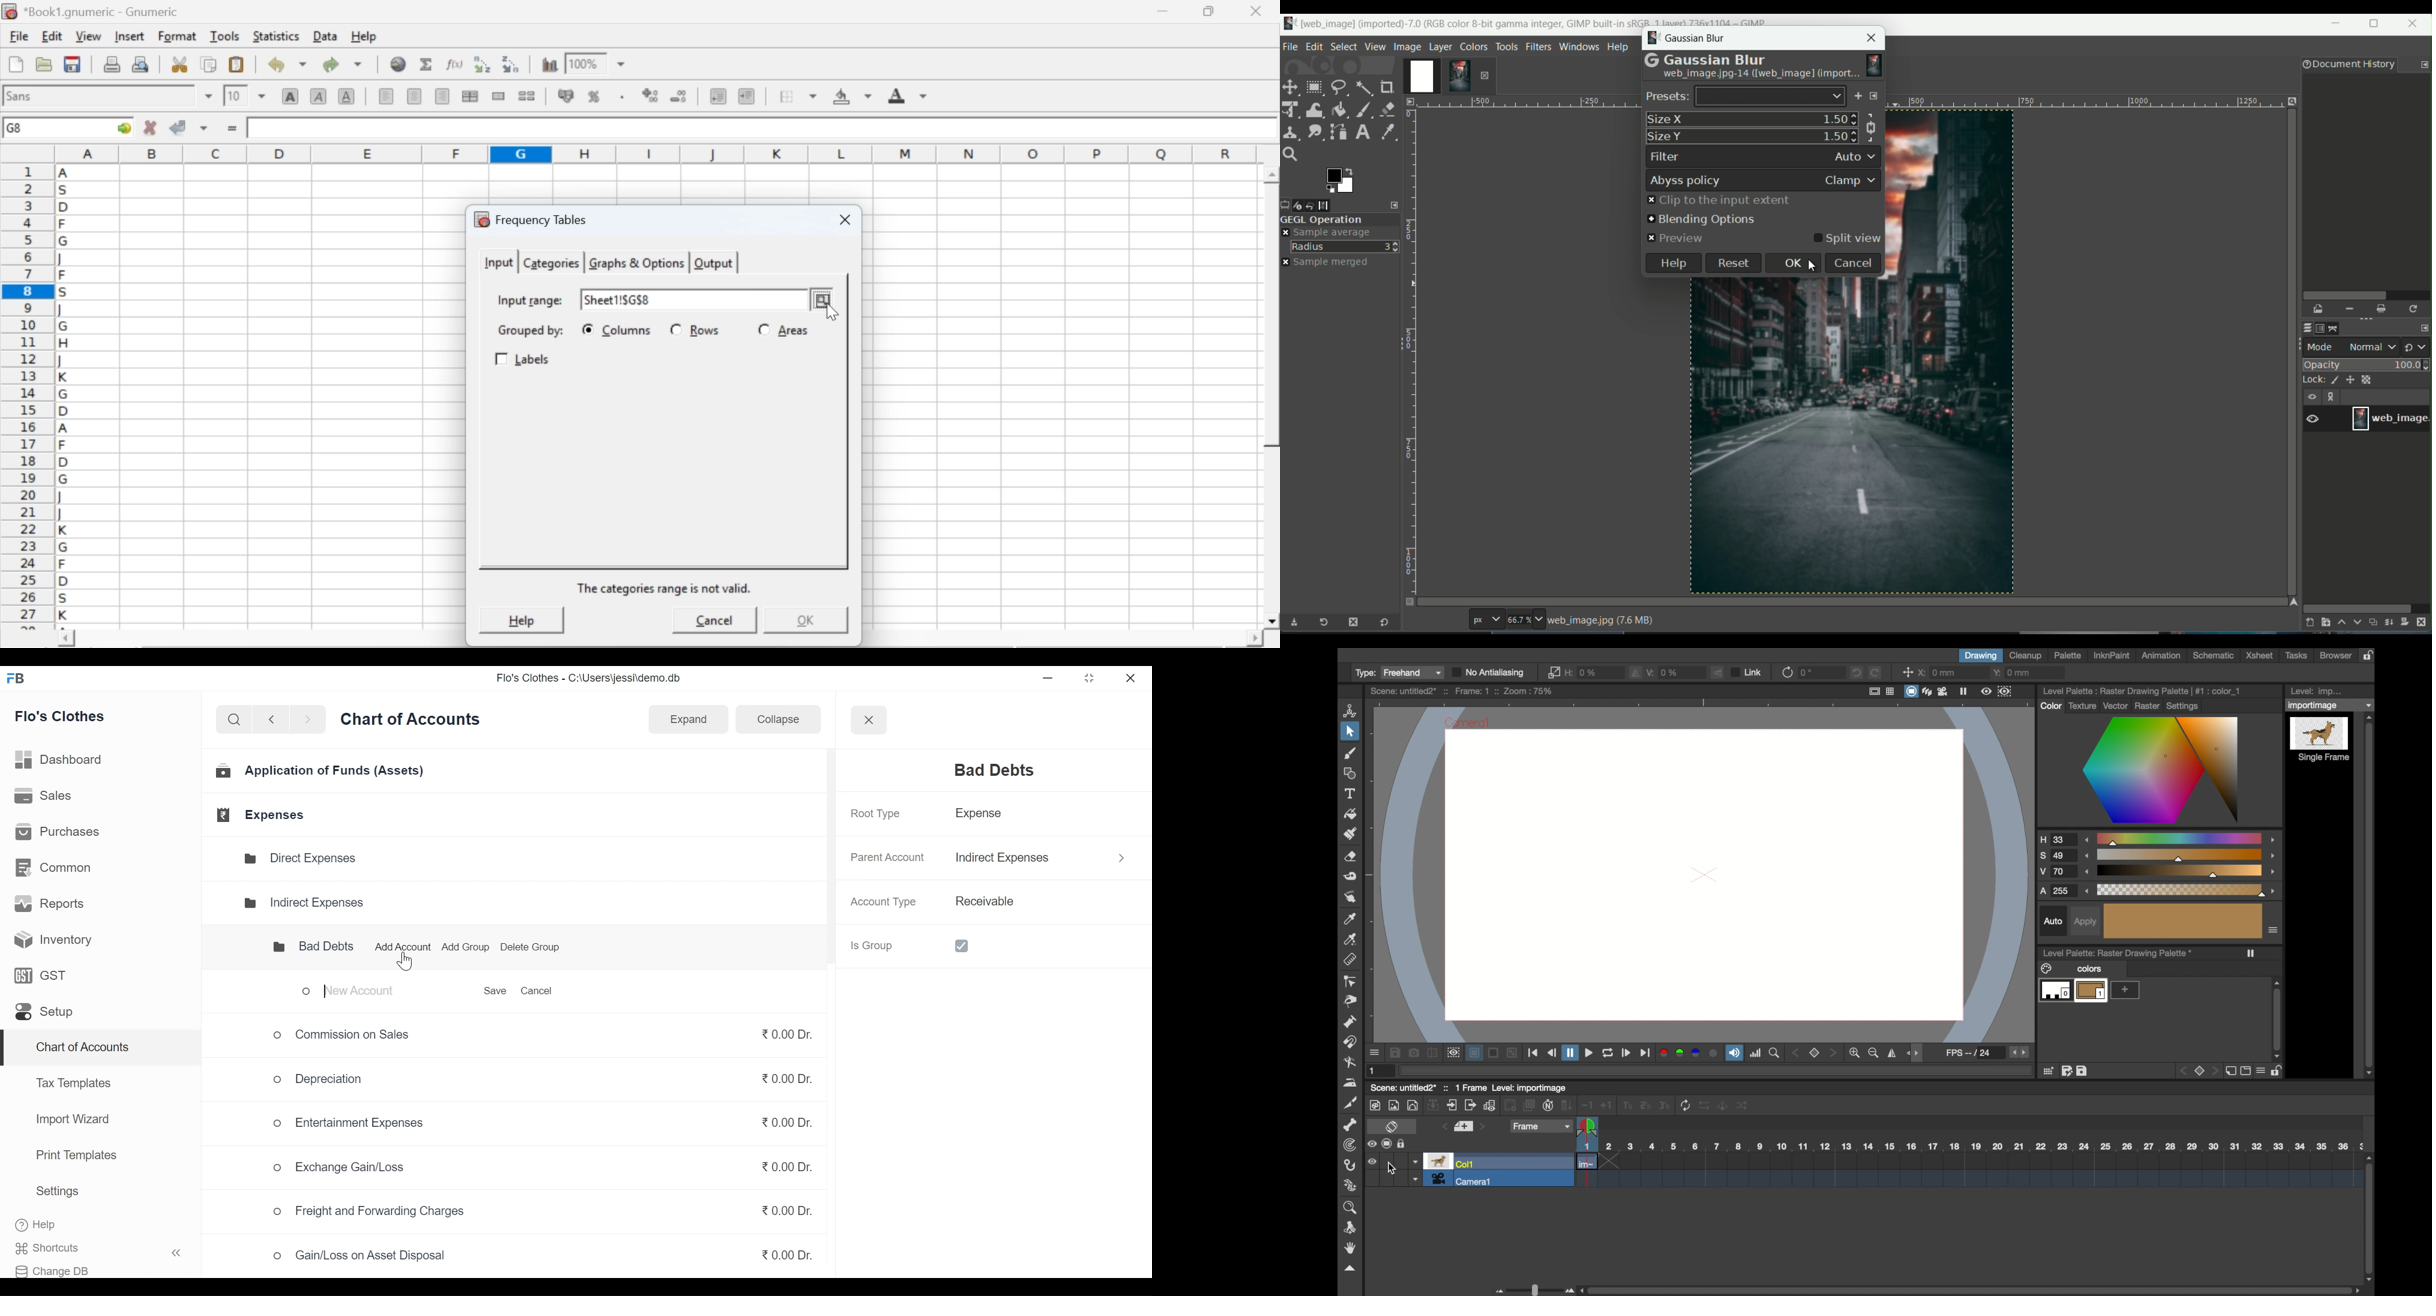 The height and width of the screenshot is (1316, 2436). What do you see at coordinates (1452, 1162) in the screenshot?
I see `col1` at bounding box center [1452, 1162].